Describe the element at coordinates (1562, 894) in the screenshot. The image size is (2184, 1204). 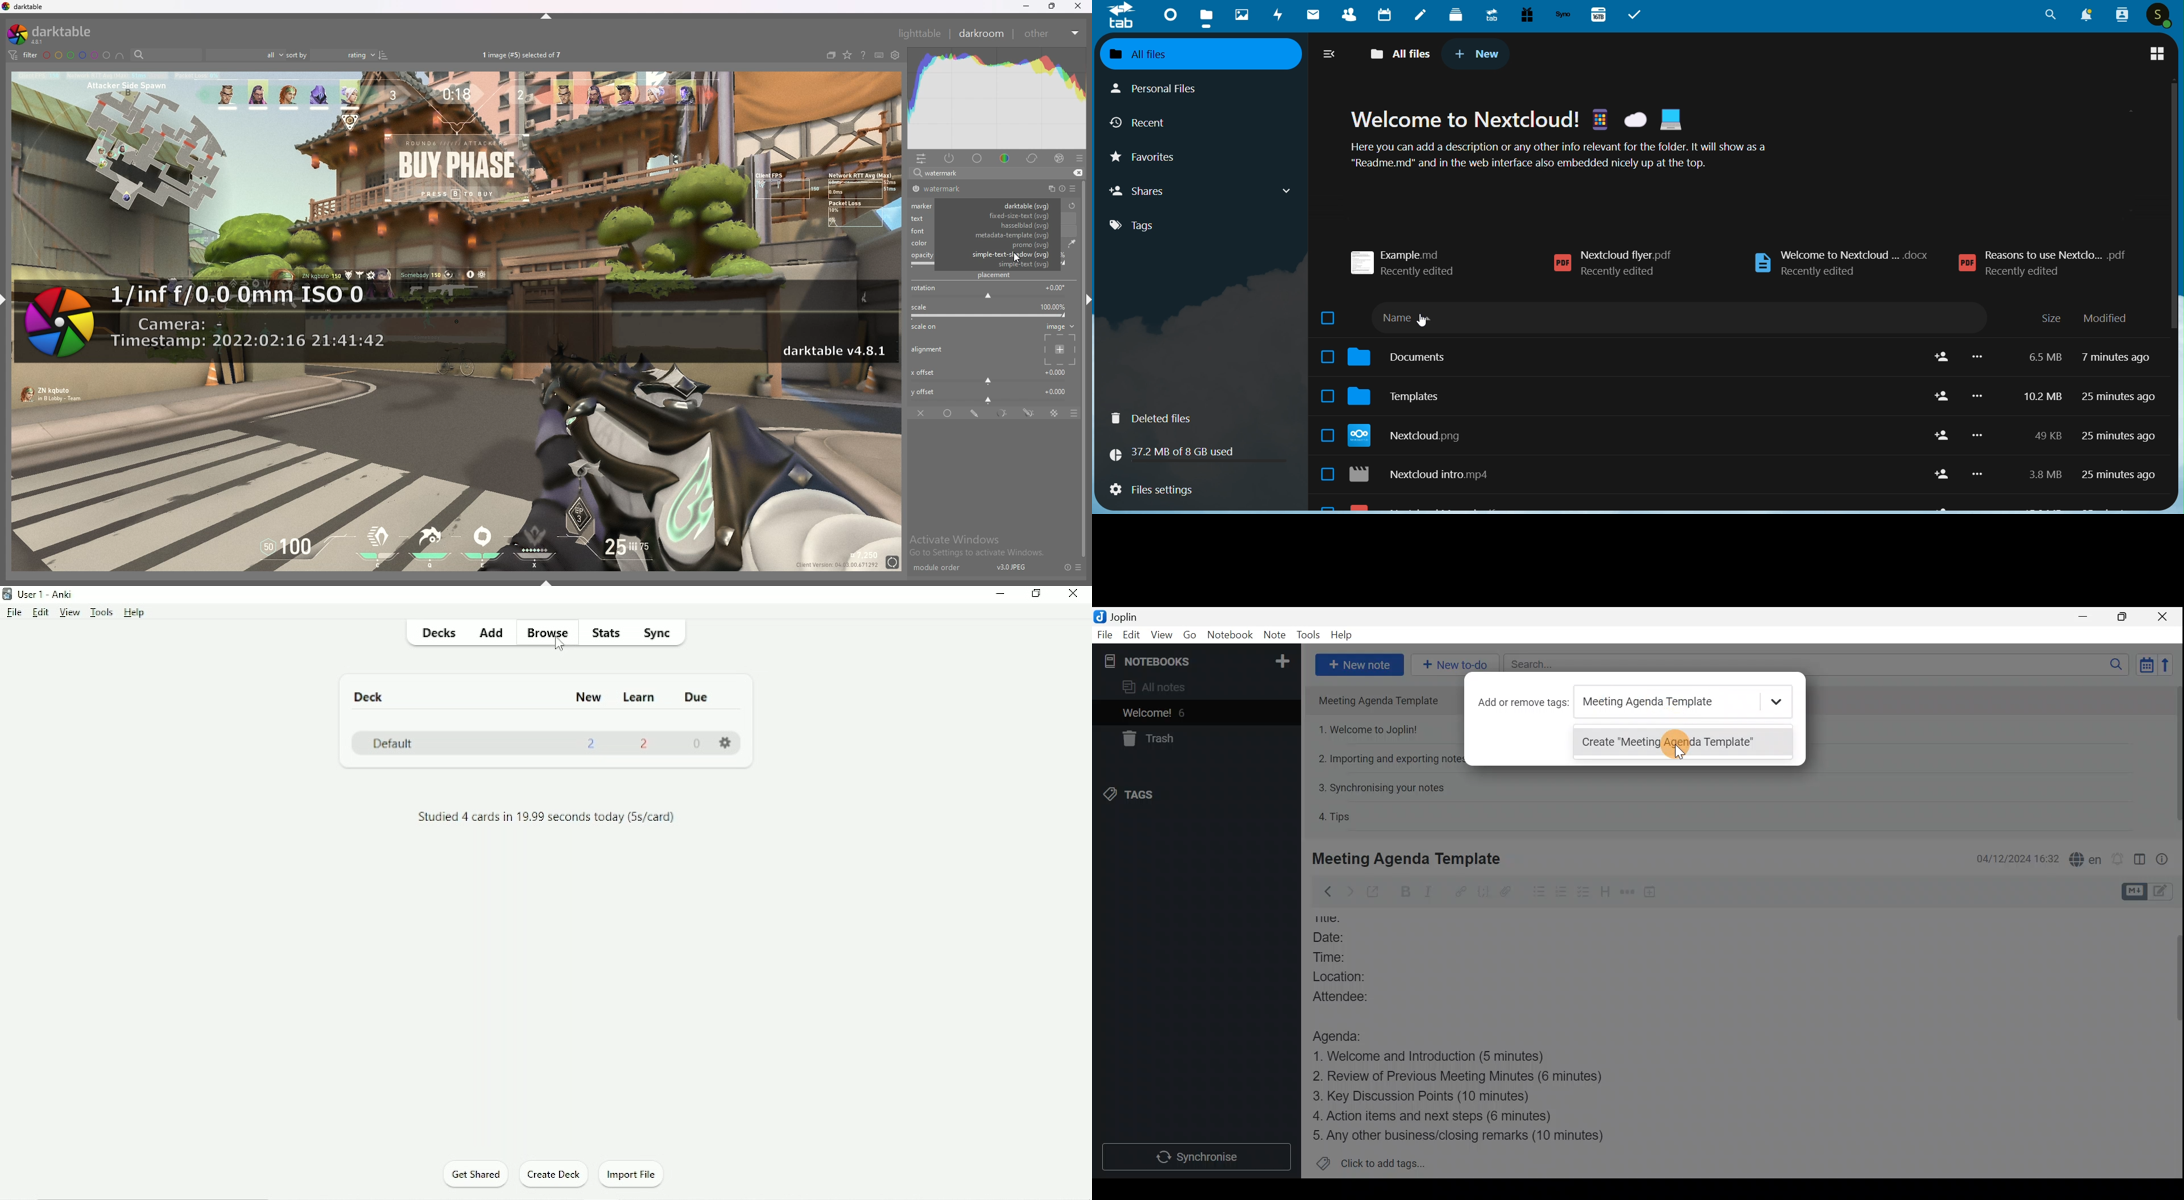
I see `Numbered list` at that location.